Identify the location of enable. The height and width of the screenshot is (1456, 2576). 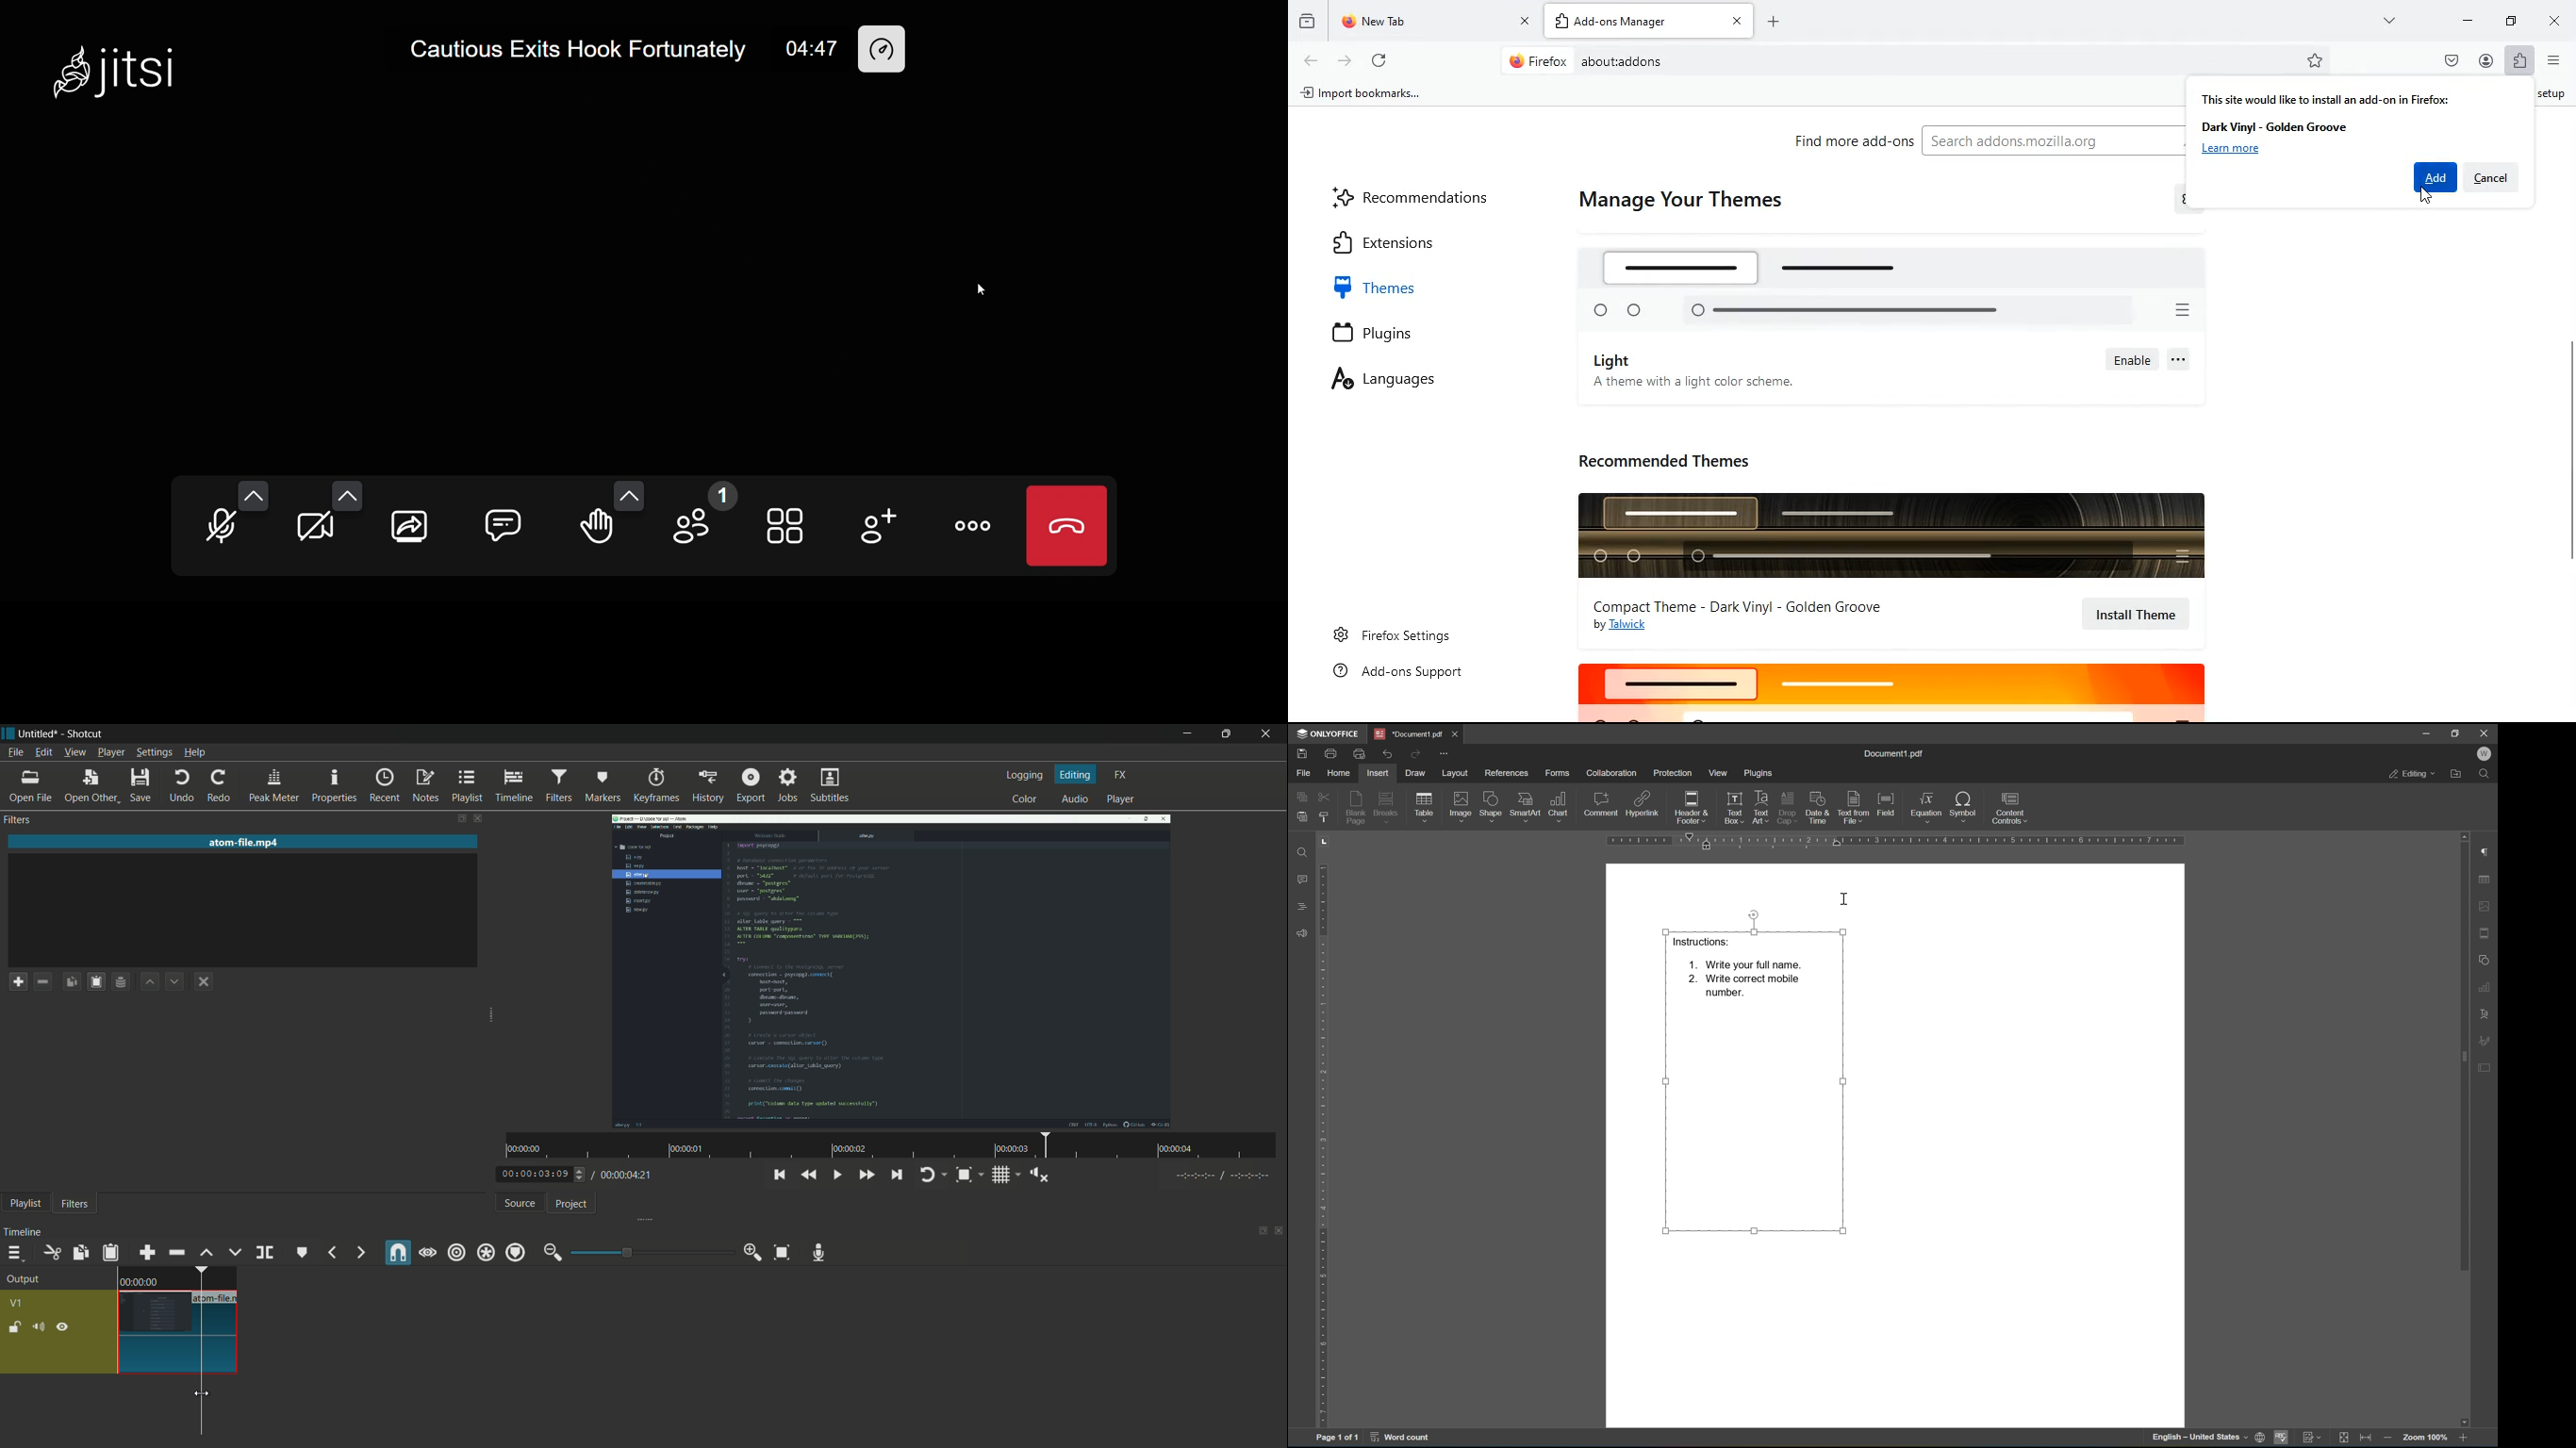
(2131, 360).